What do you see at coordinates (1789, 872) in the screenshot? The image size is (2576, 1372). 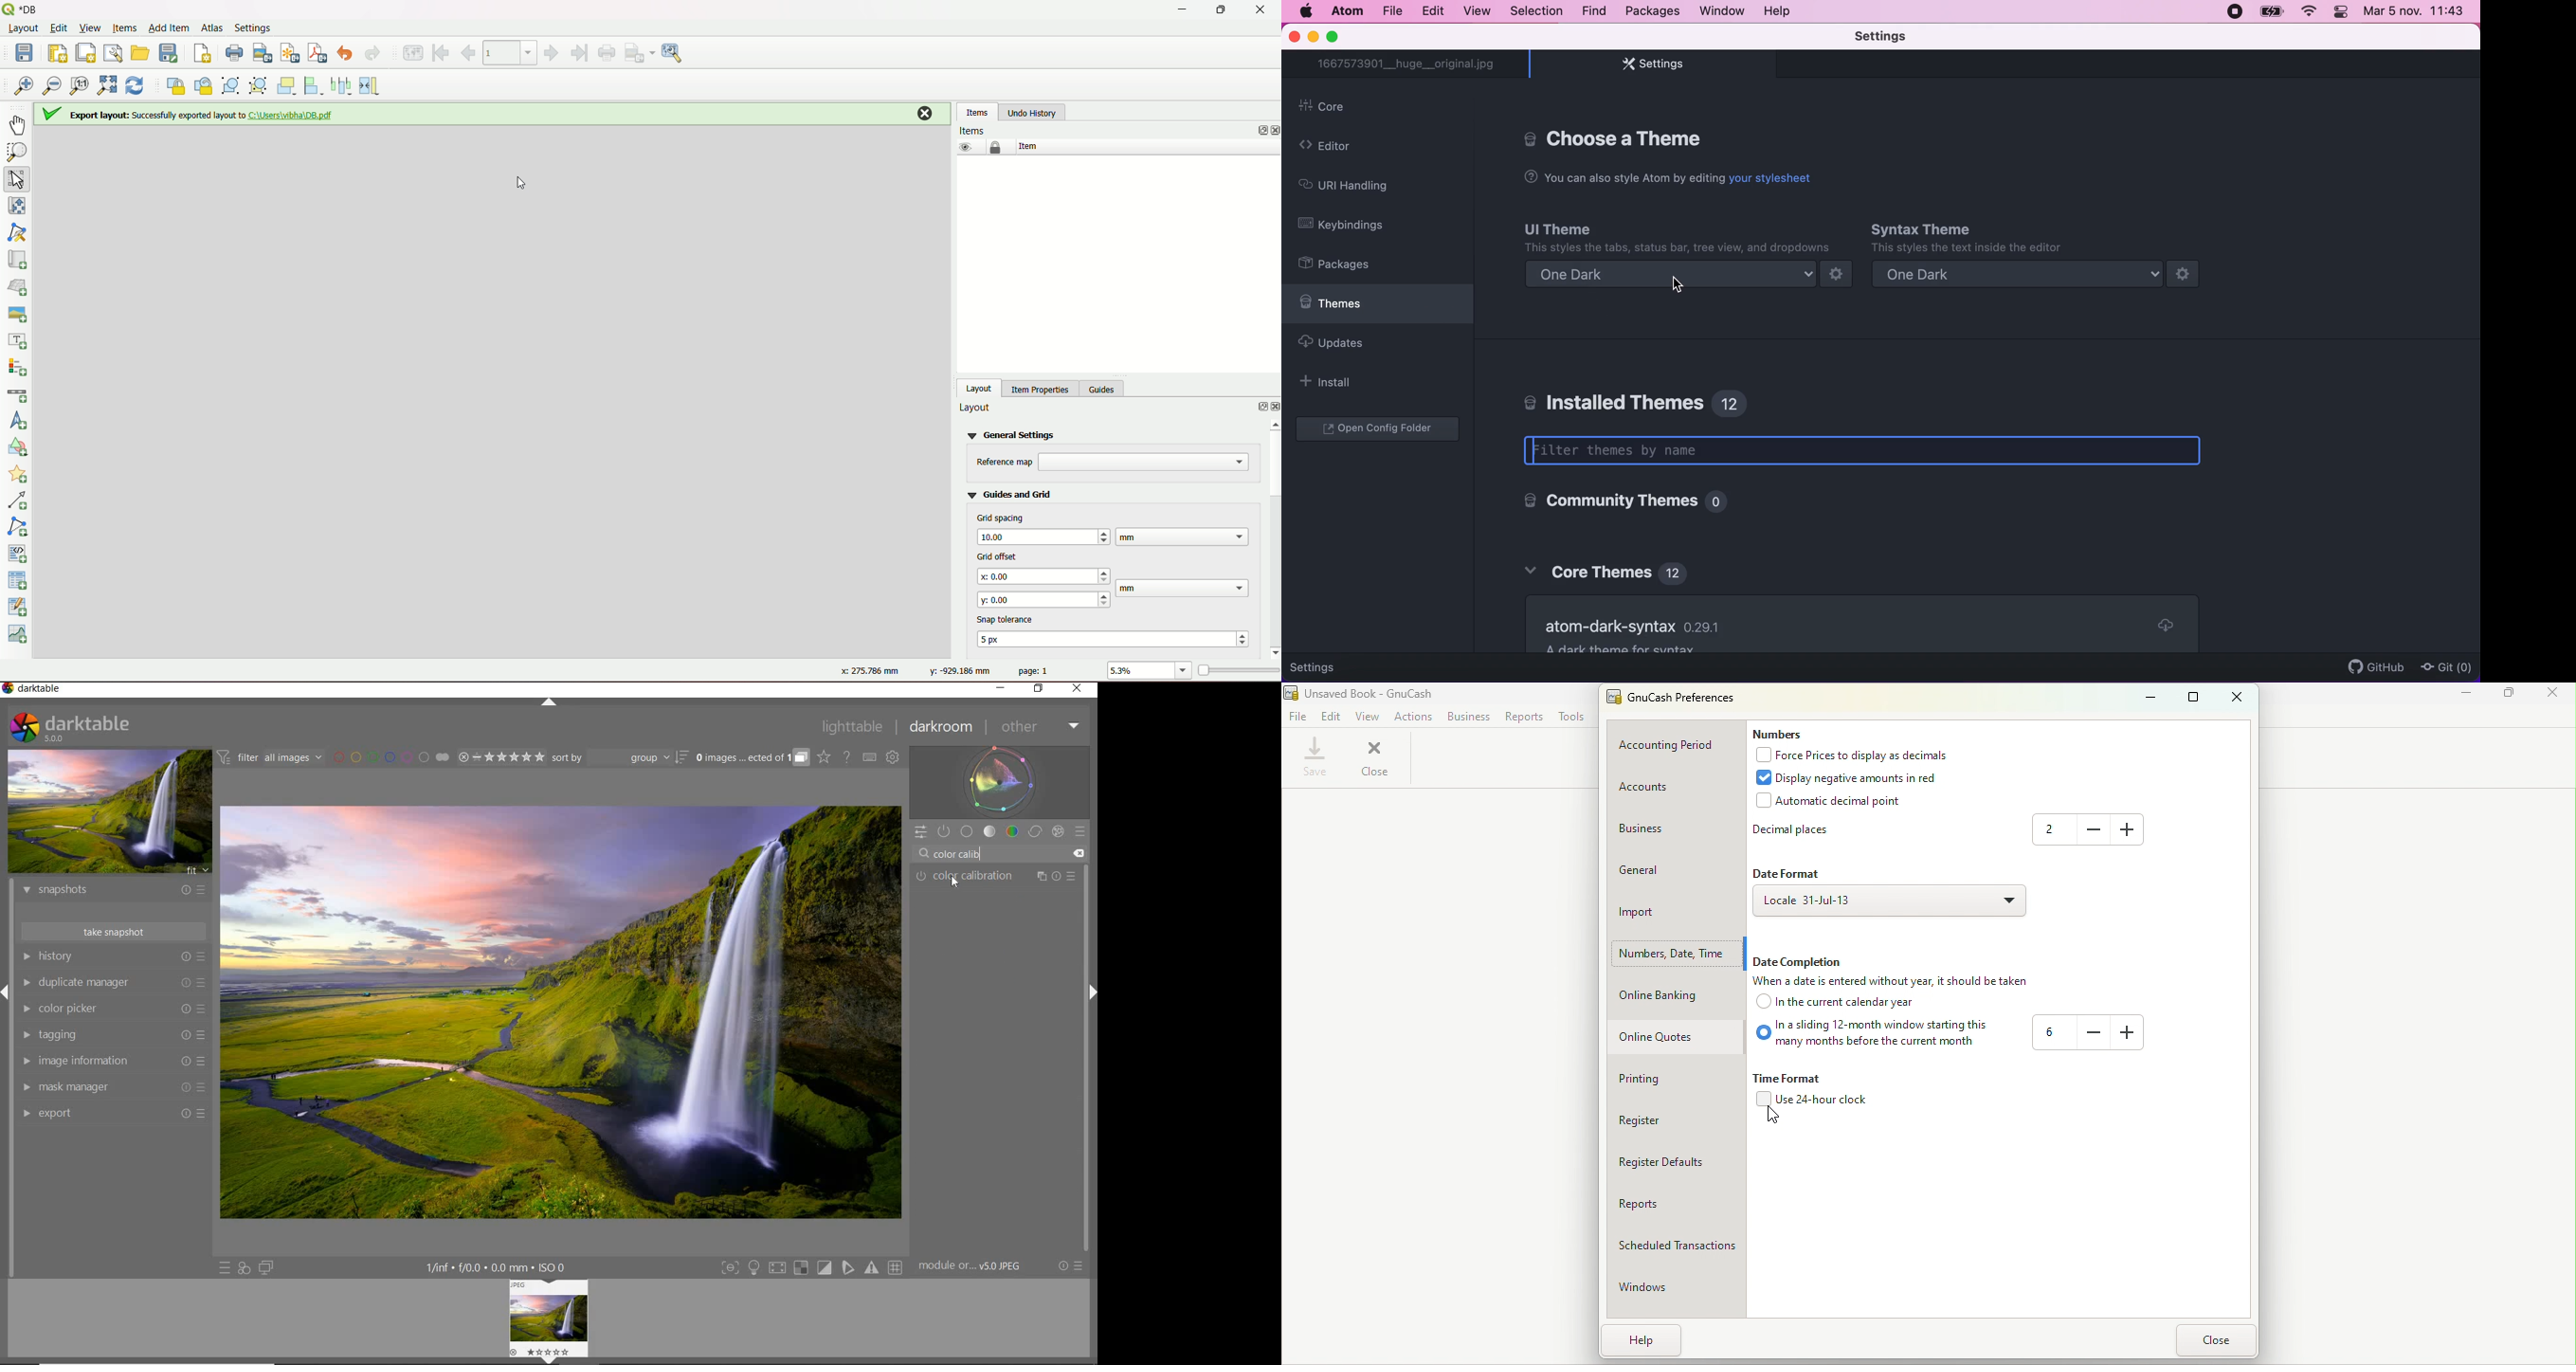 I see `Date format` at bounding box center [1789, 872].